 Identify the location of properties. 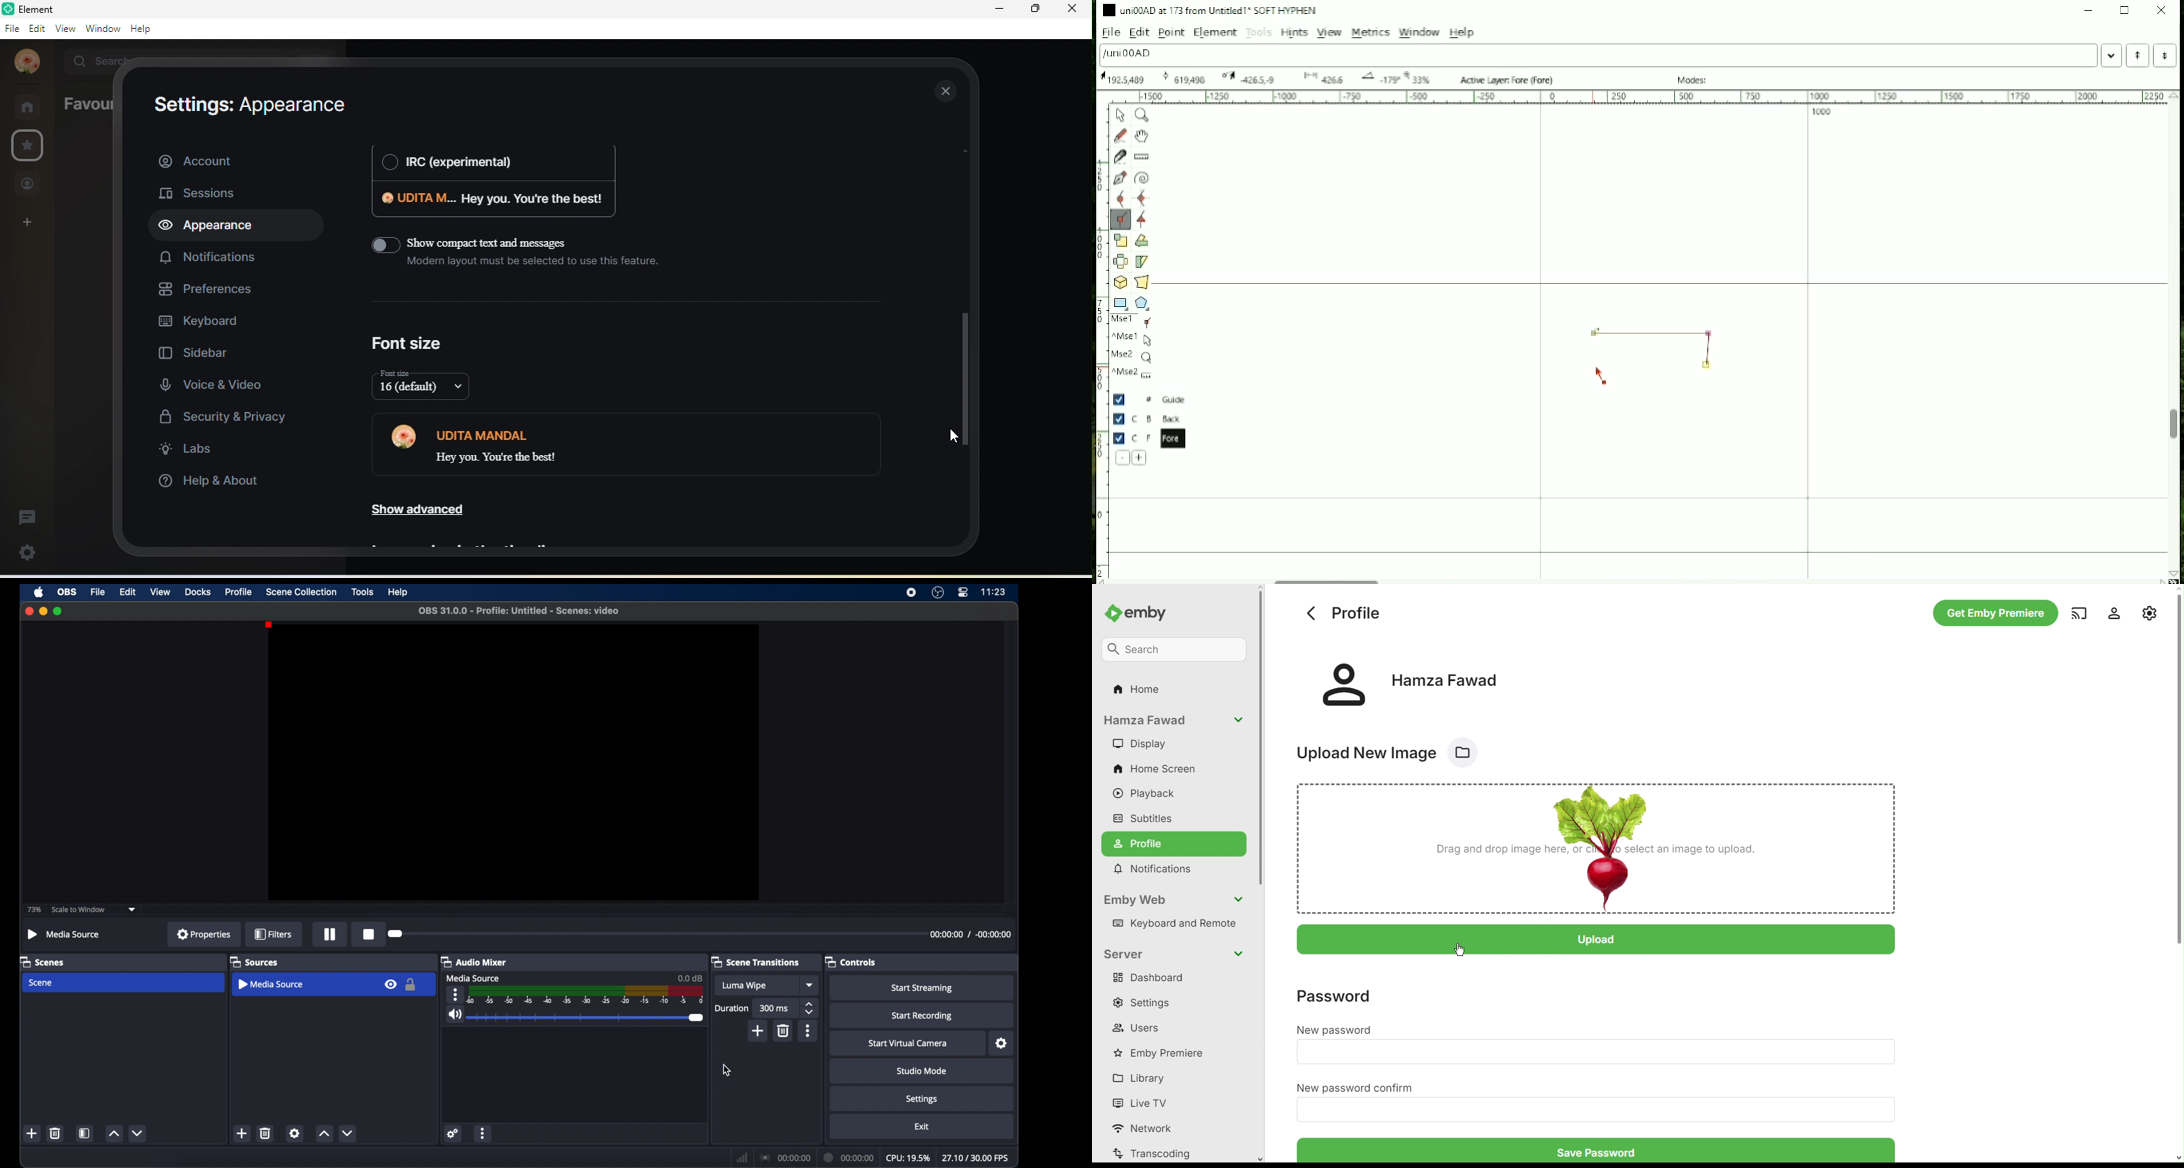
(204, 933).